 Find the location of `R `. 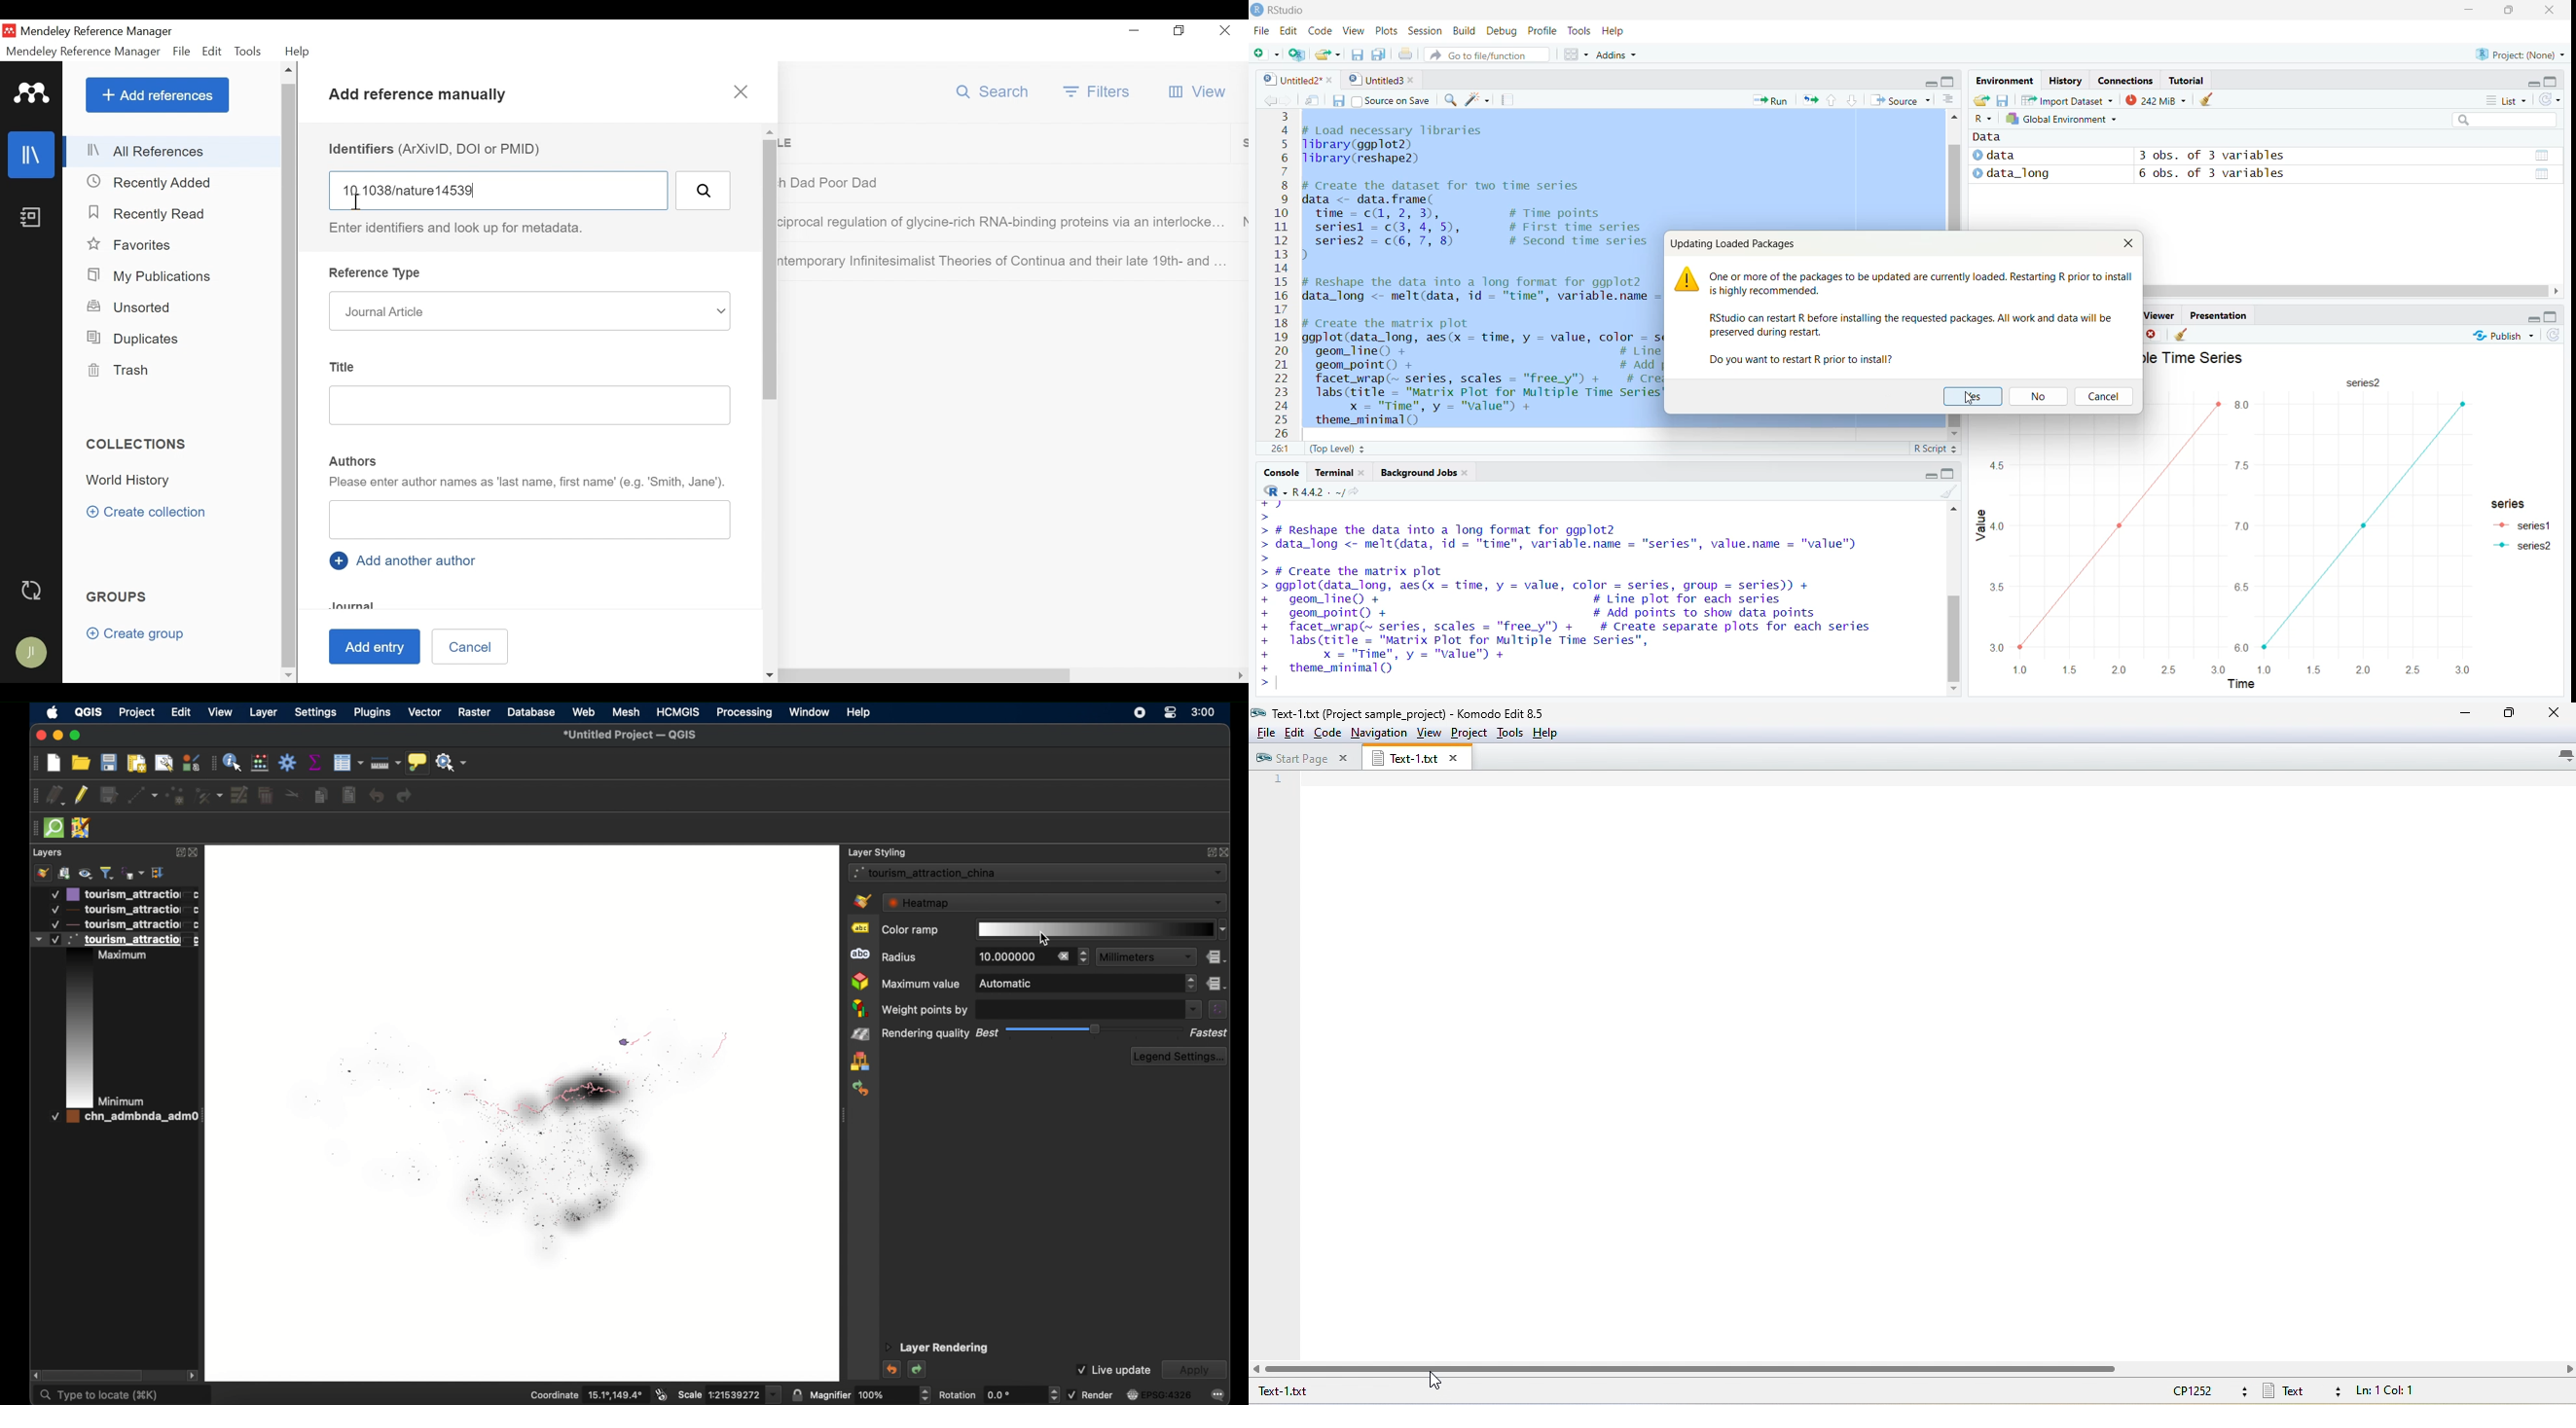

R  is located at coordinates (1275, 491).